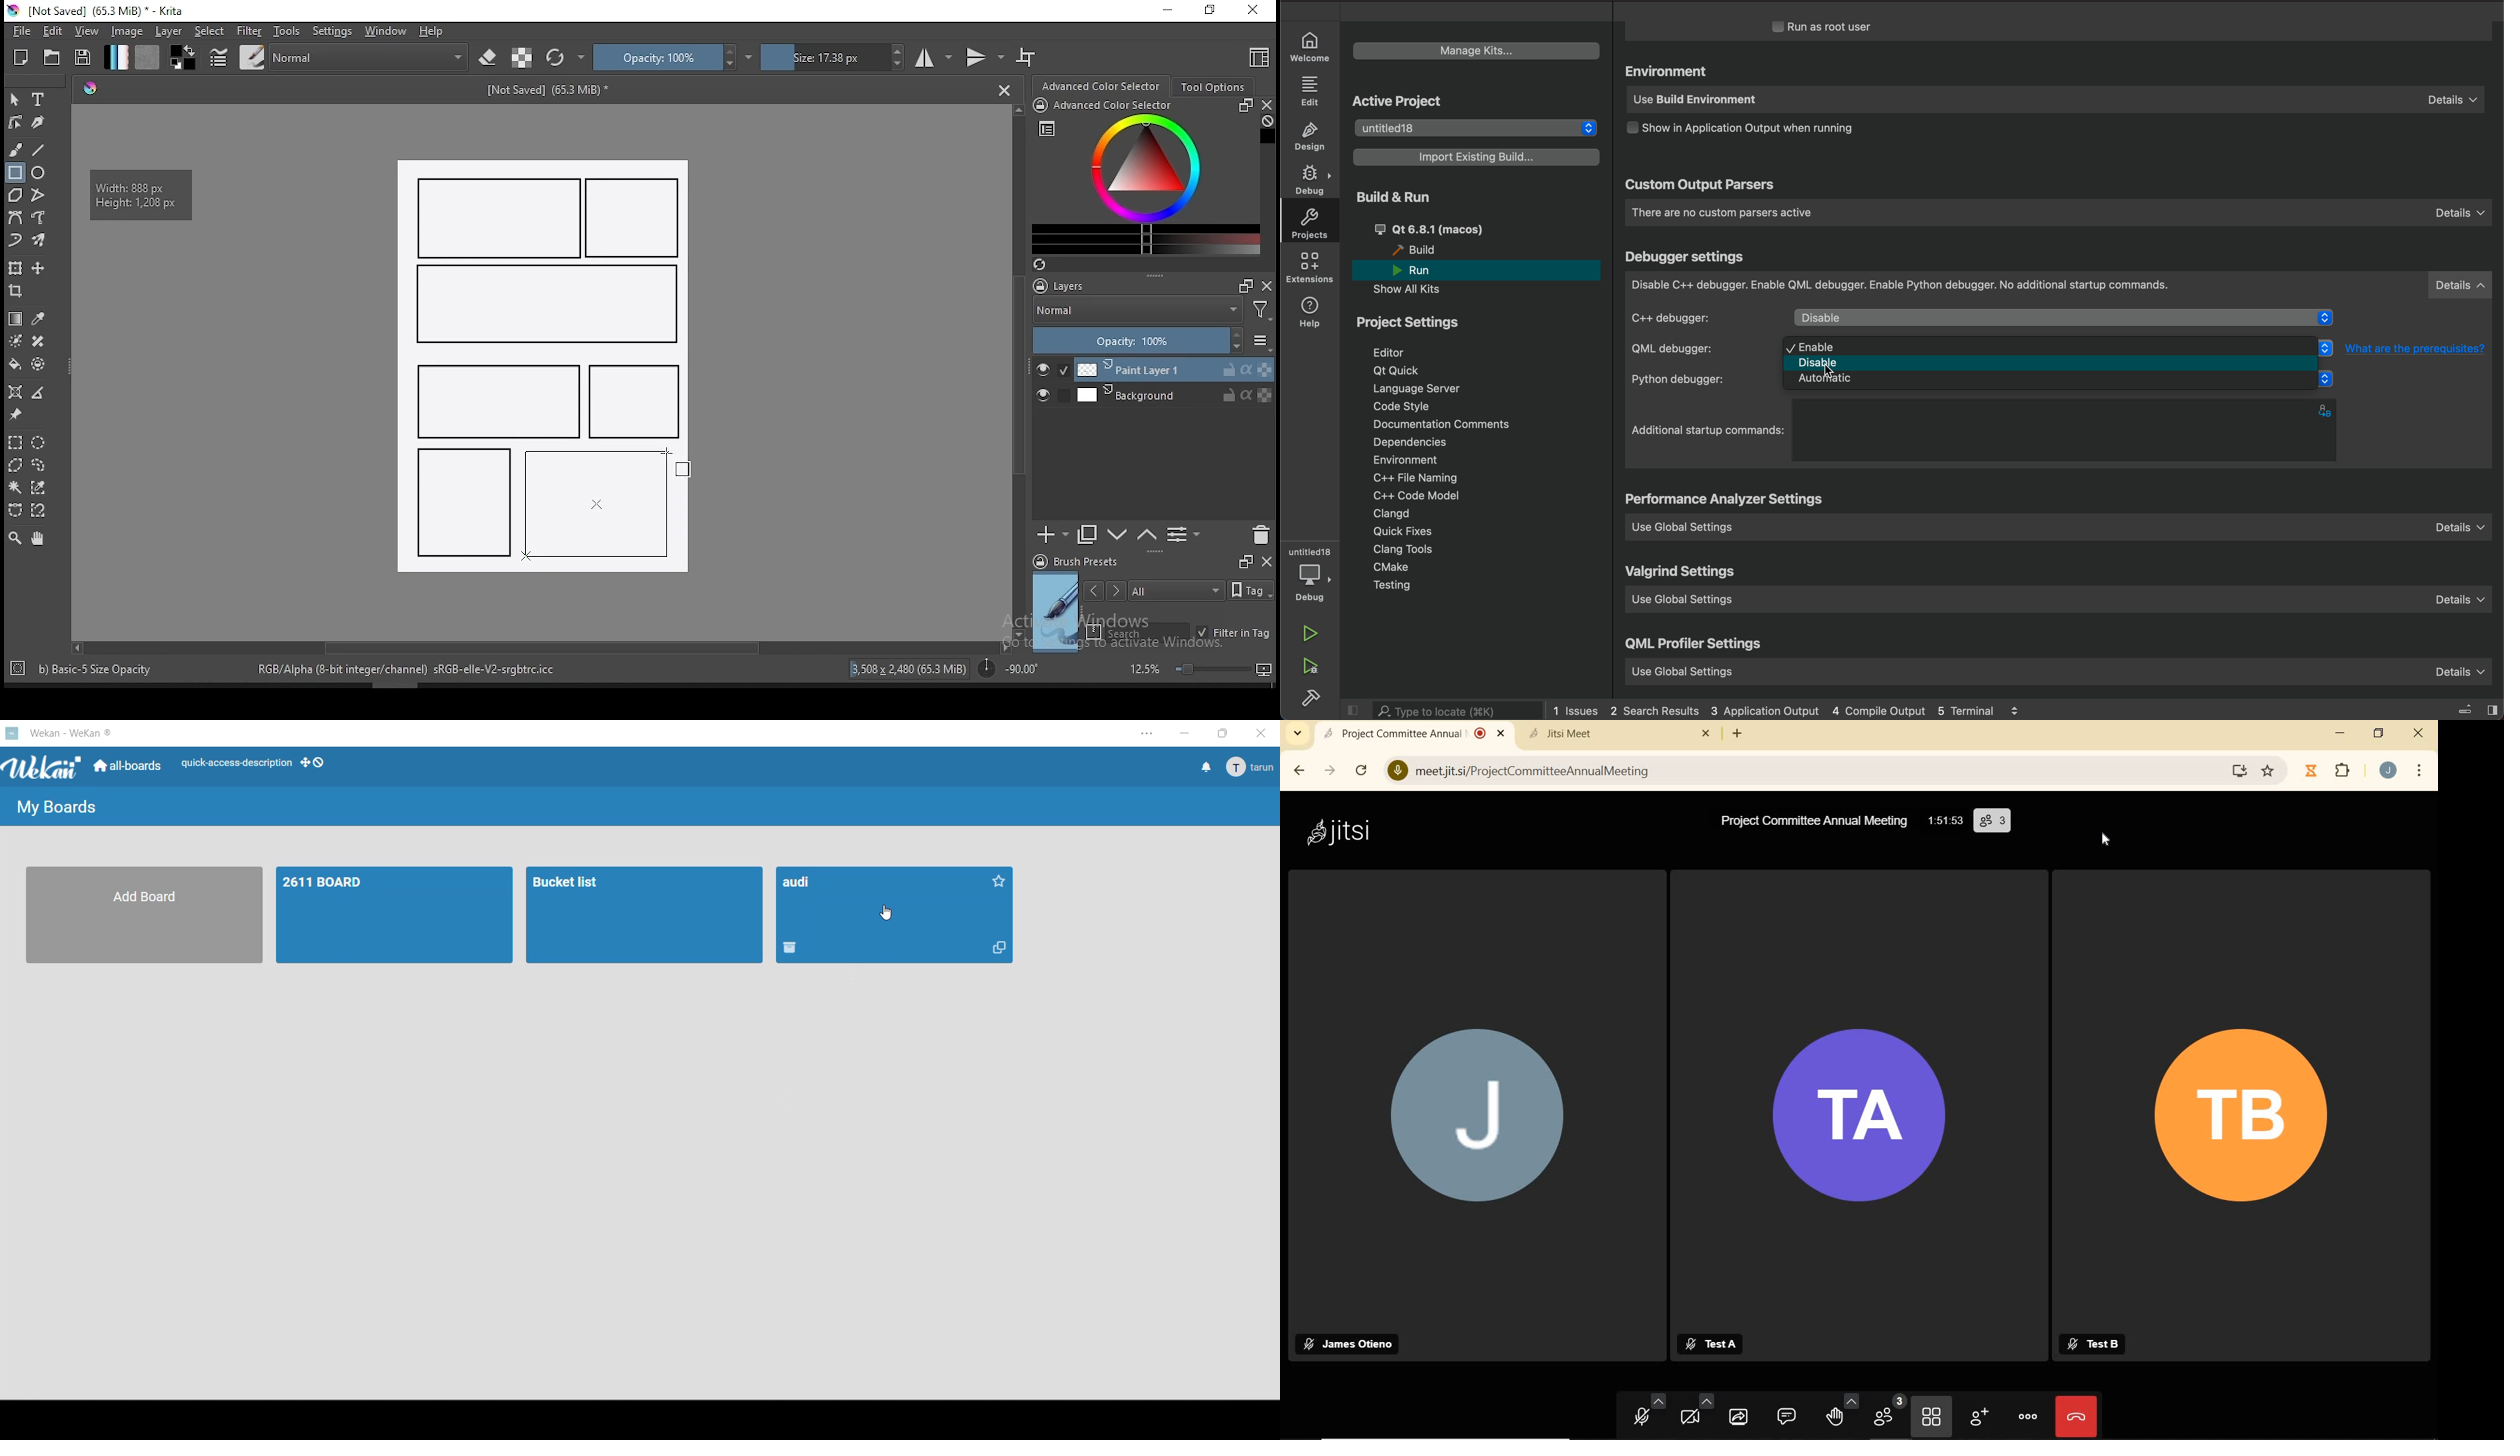 This screenshot has width=2520, height=1456. Describe the element at coordinates (86, 31) in the screenshot. I see `view` at that location.